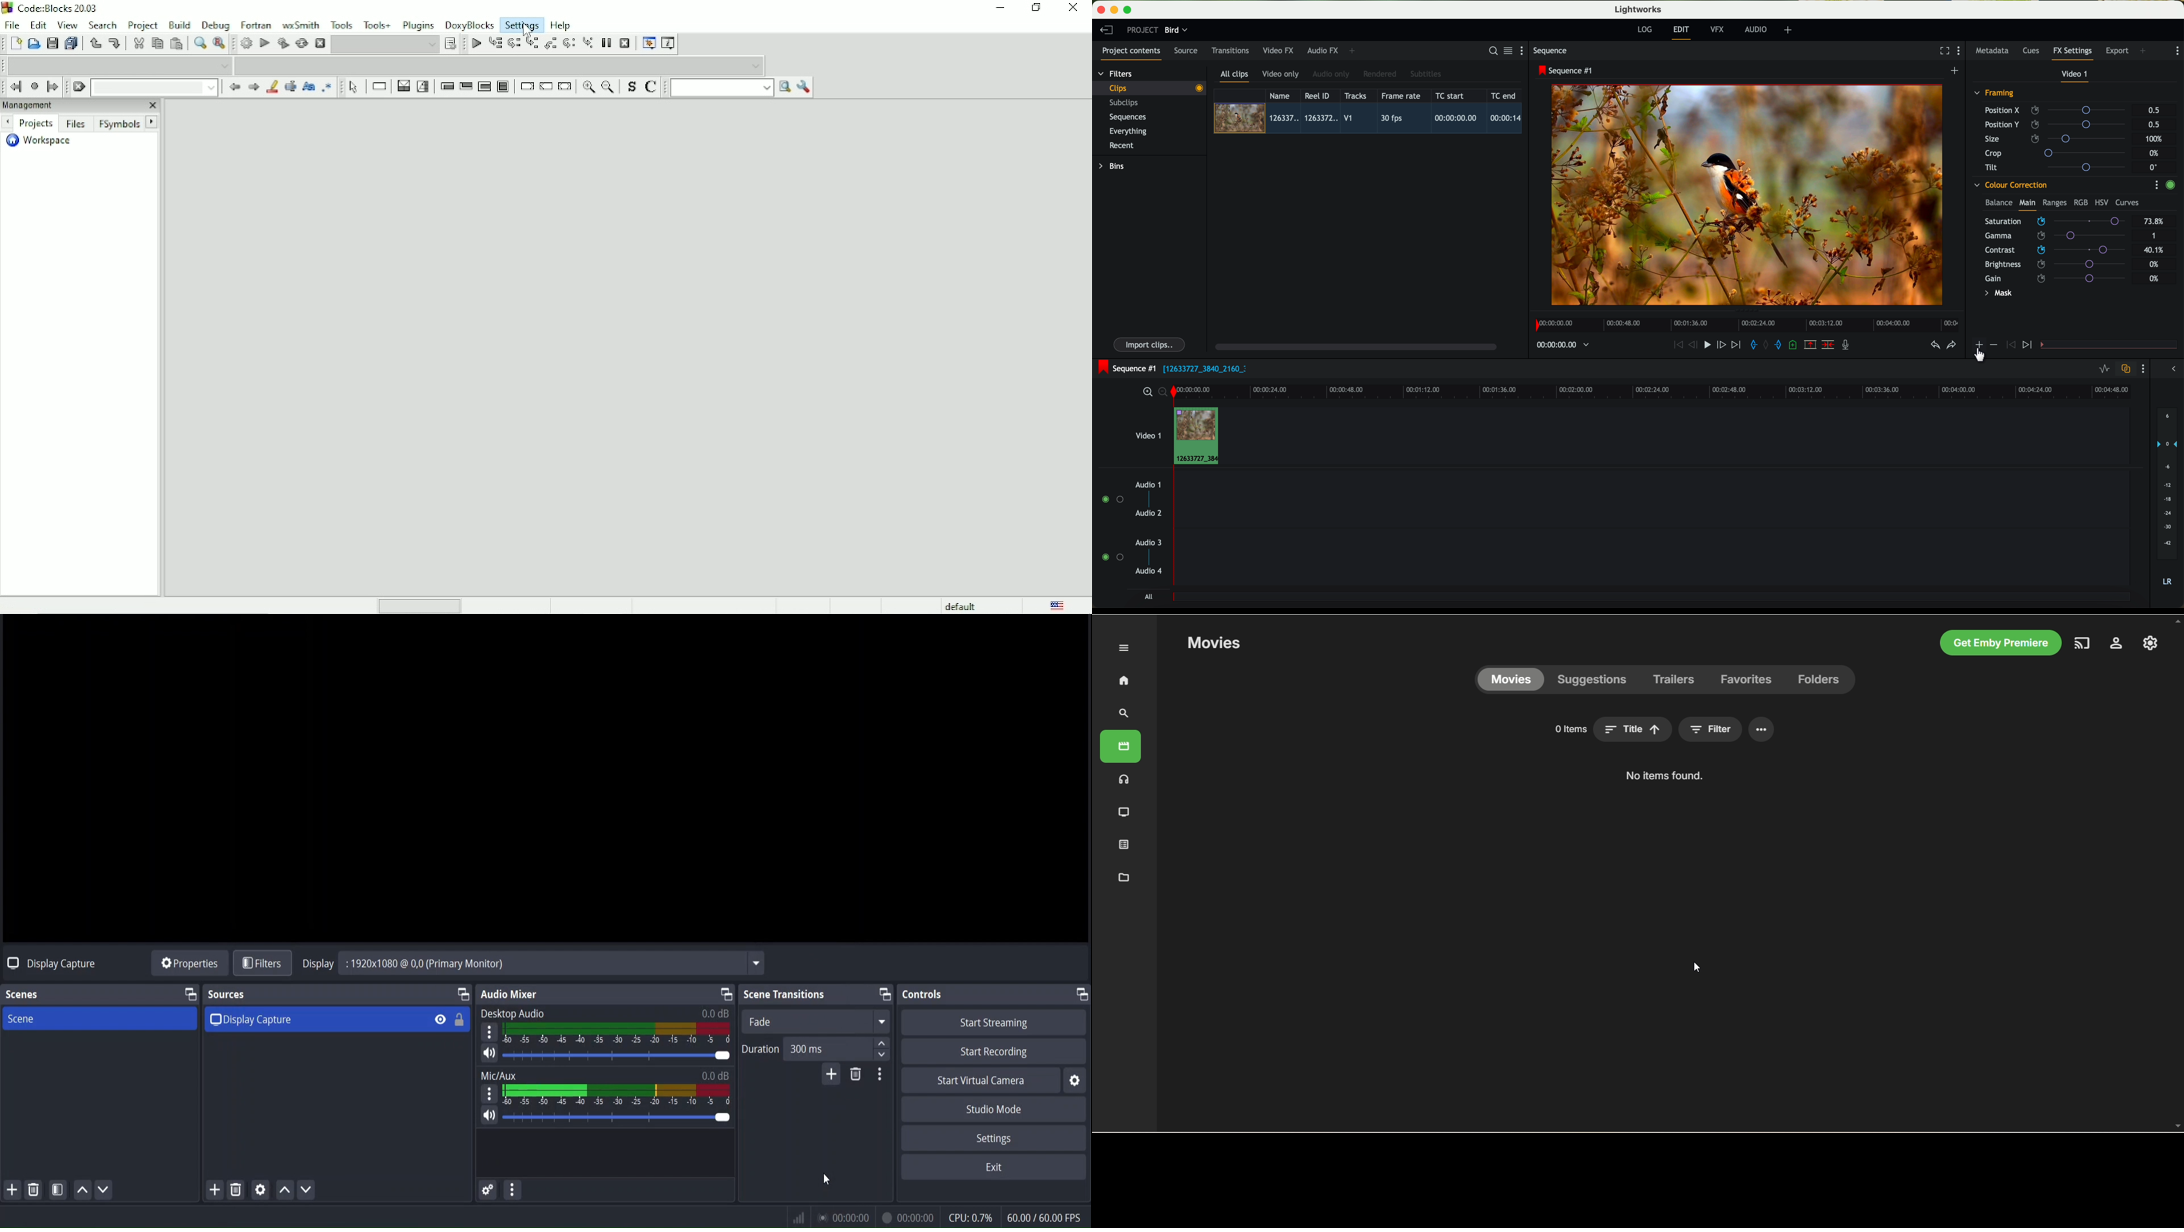  What do you see at coordinates (619, 1117) in the screenshot?
I see `volume bar` at bounding box center [619, 1117].